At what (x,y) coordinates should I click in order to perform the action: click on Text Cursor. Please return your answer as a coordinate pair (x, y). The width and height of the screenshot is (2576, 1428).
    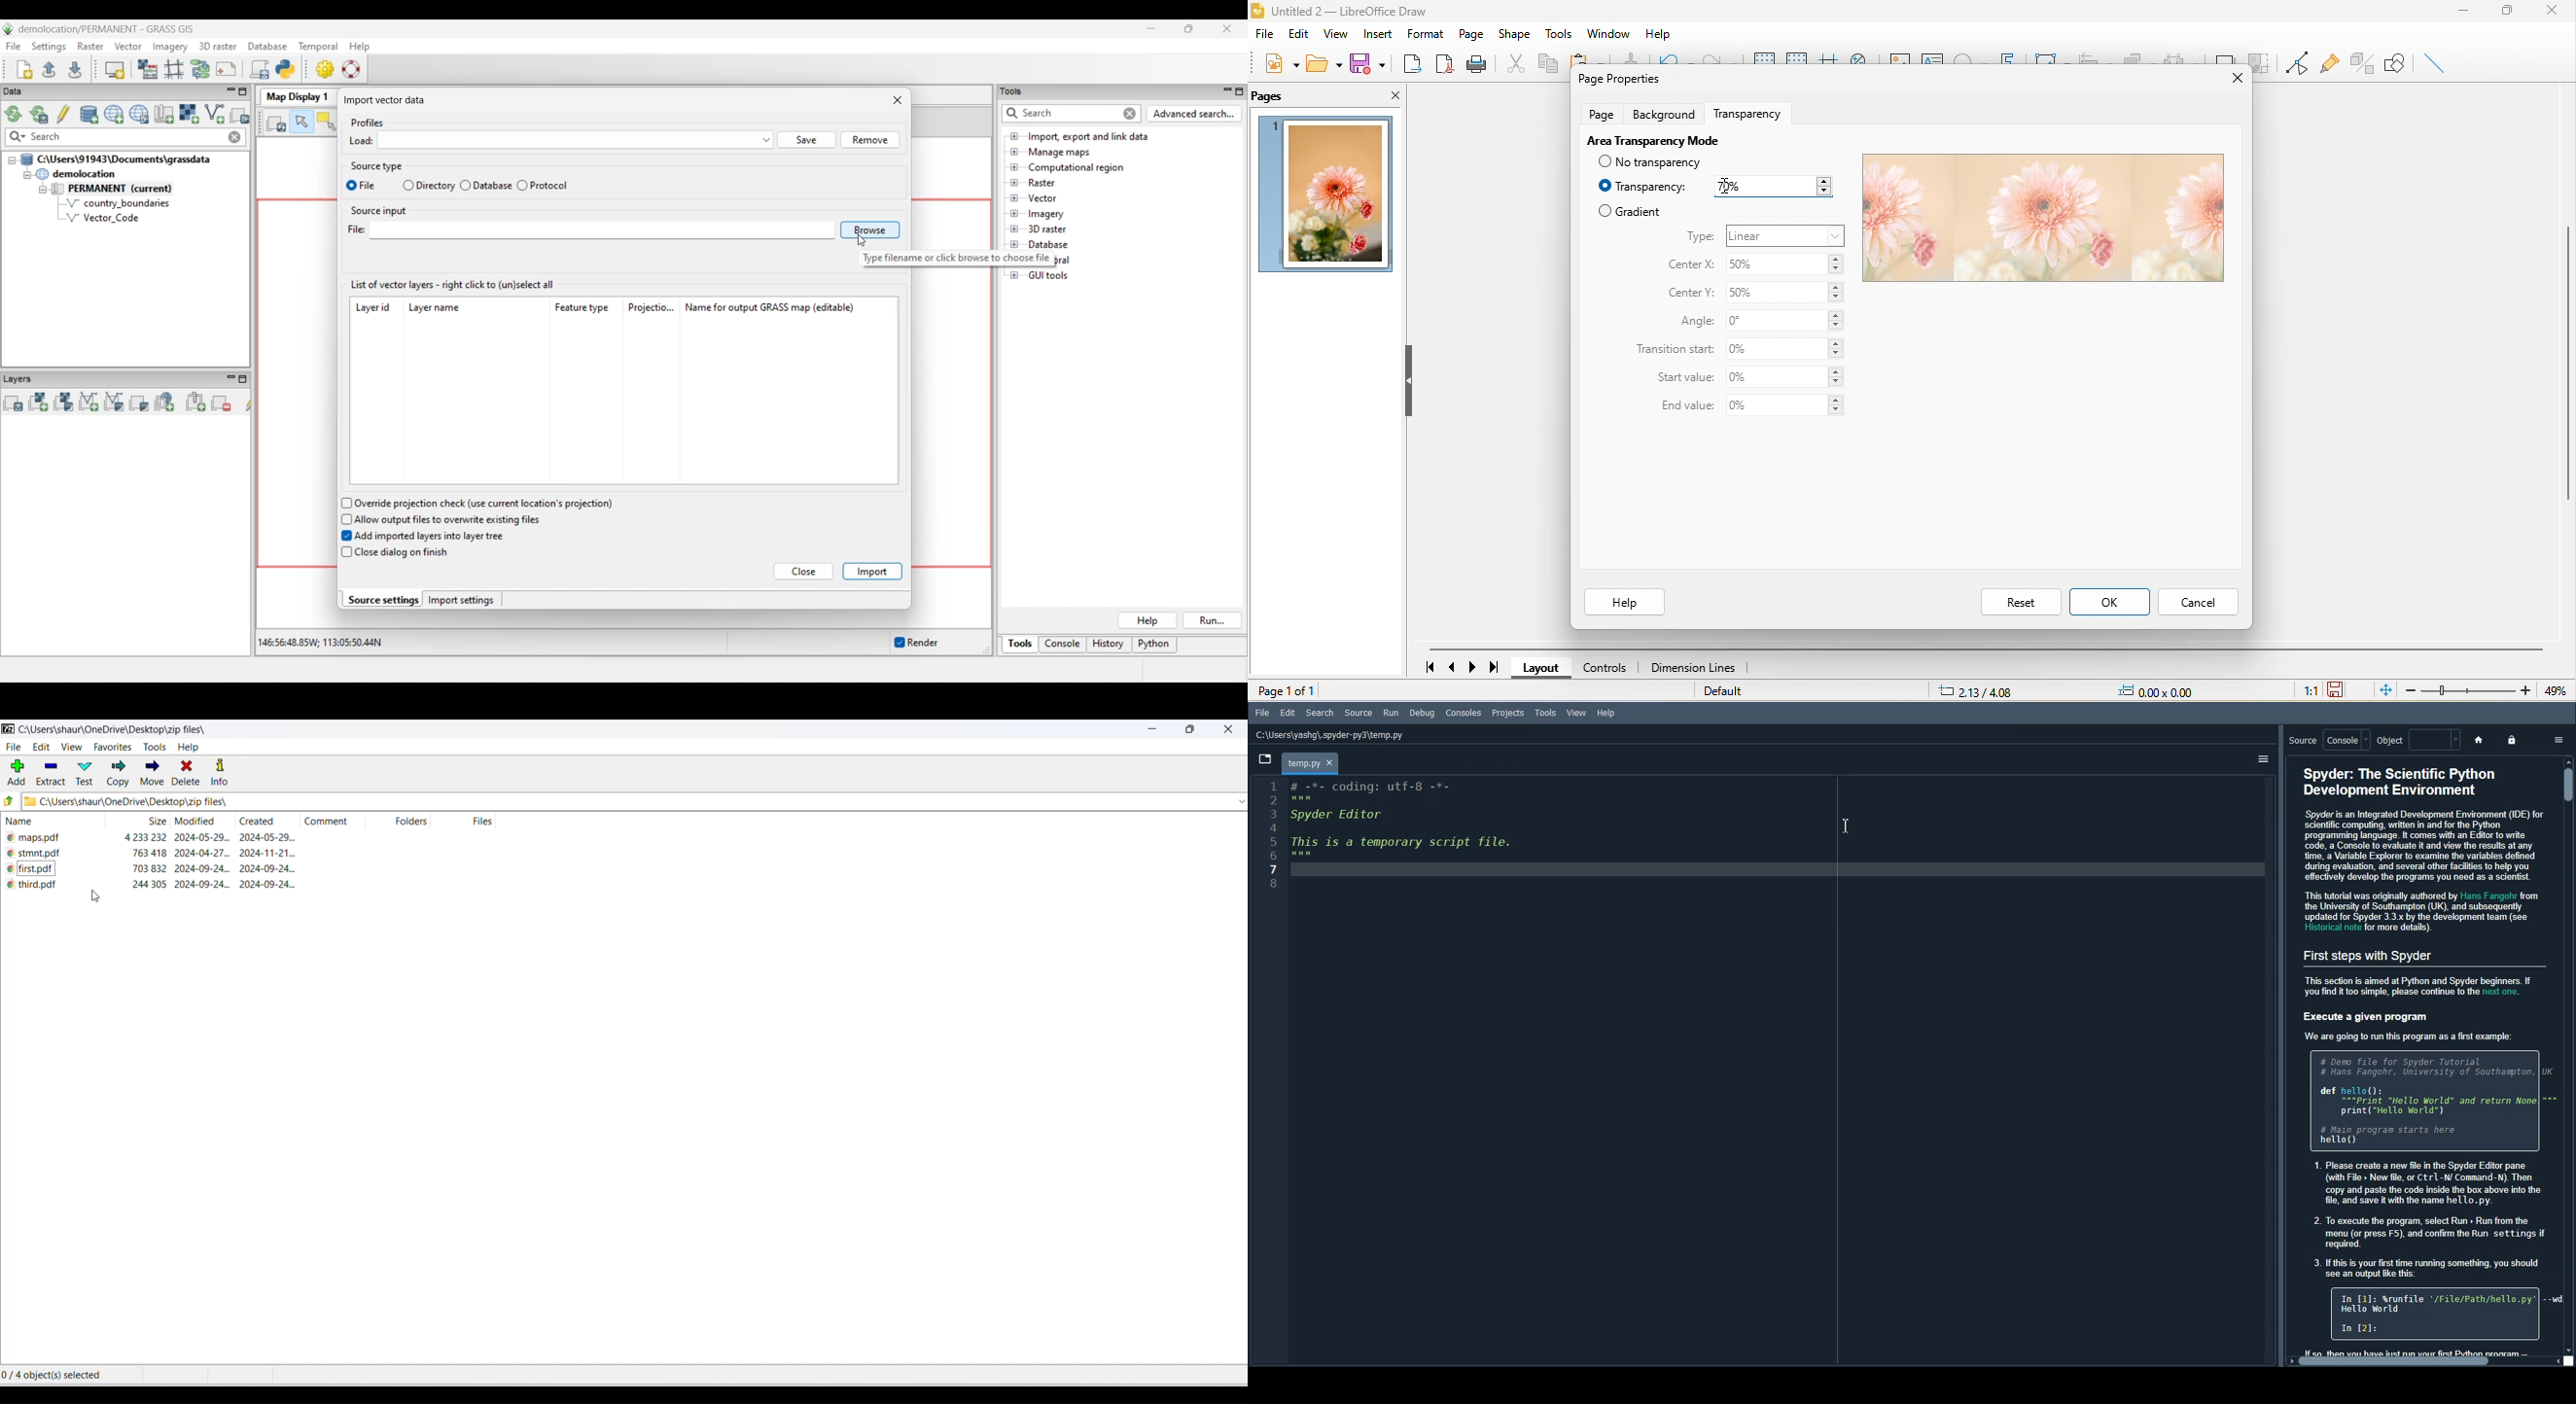
    Looking at the image, I should click on (1844, 823).